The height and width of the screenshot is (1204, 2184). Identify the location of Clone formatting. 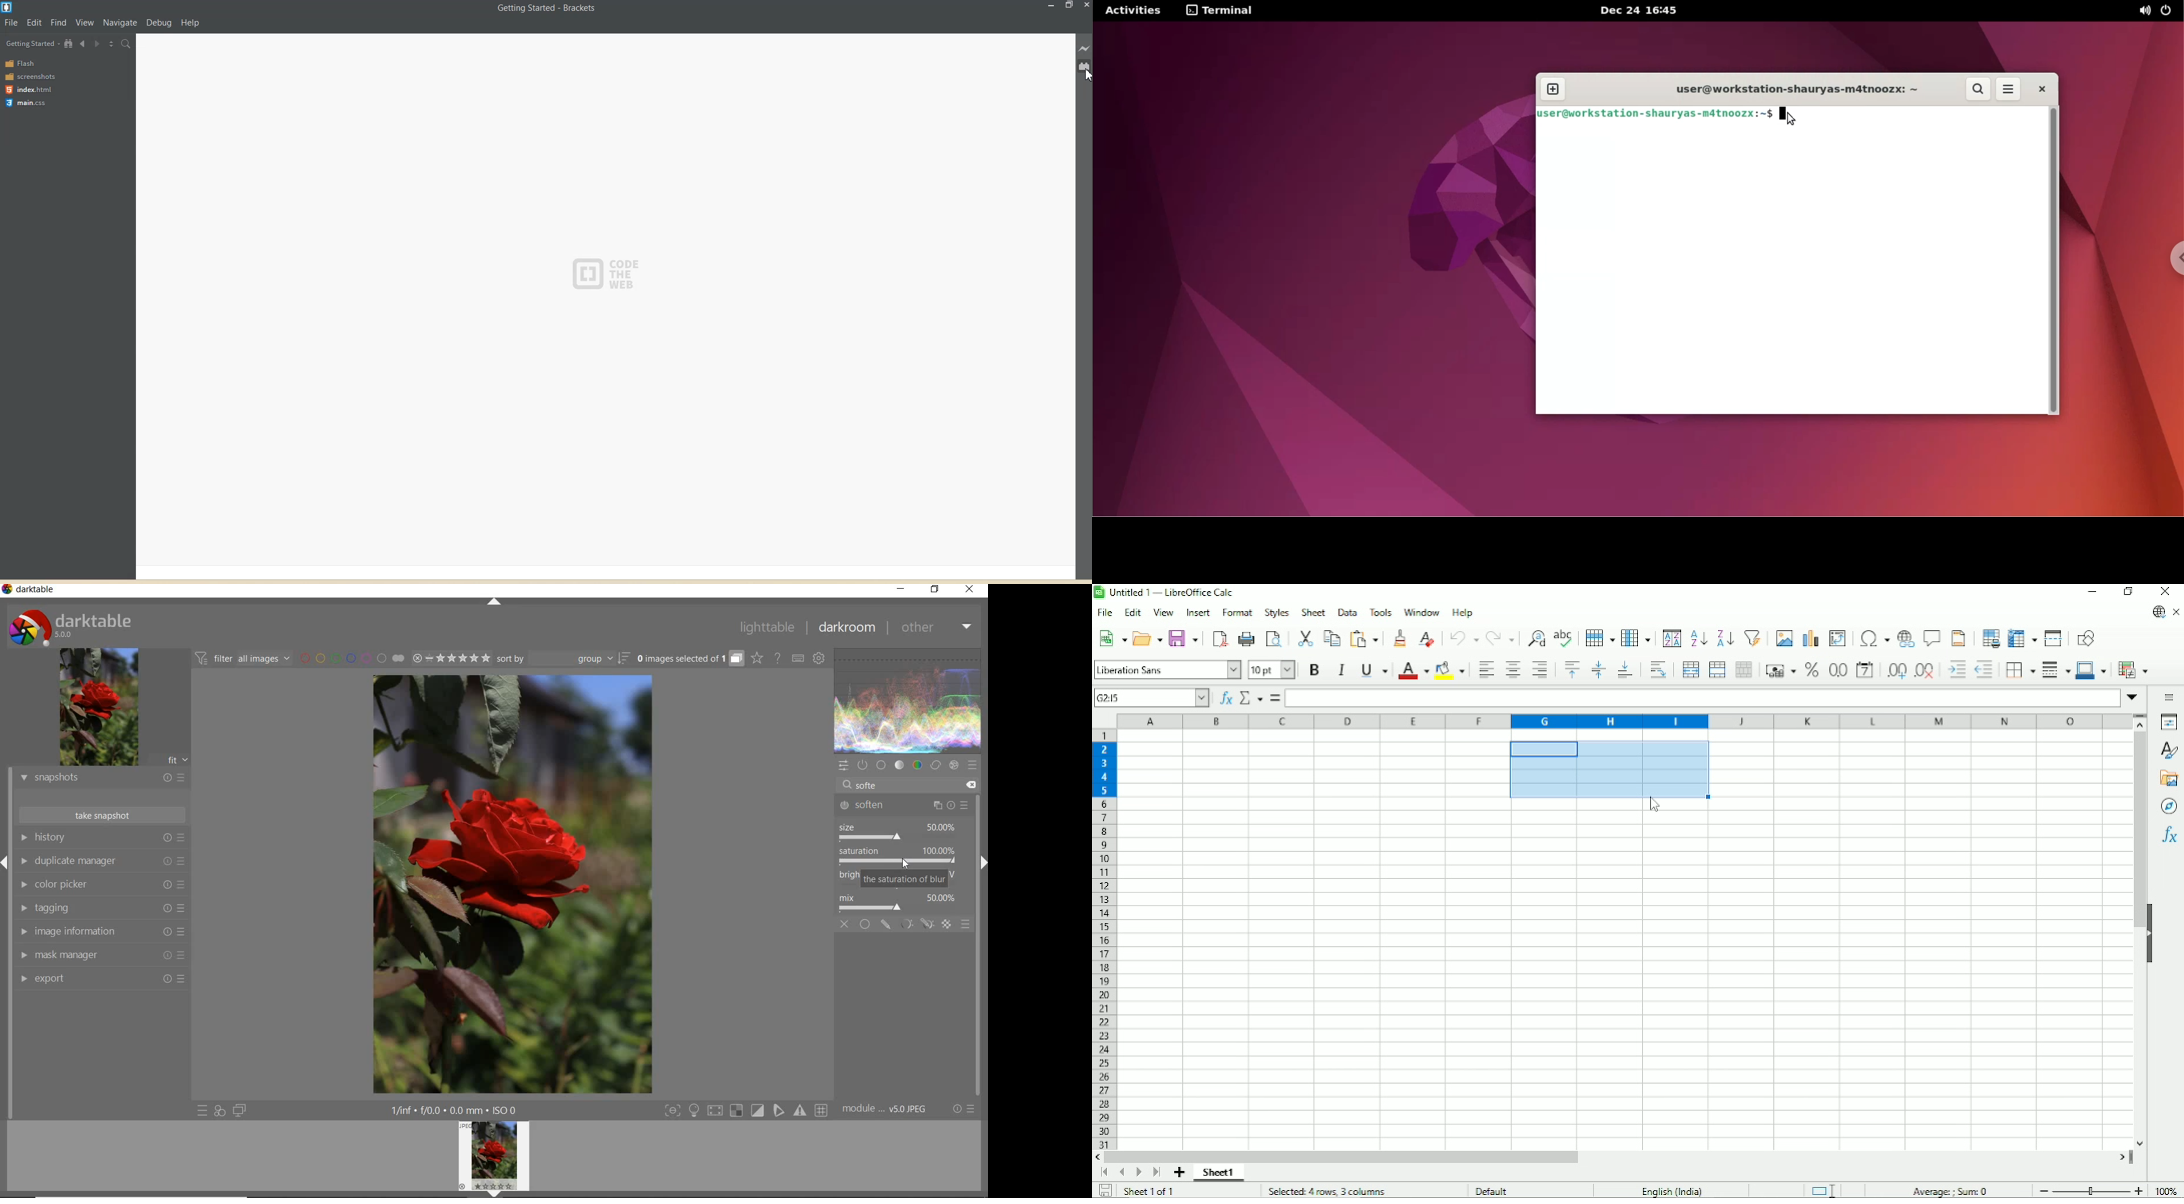
(1400, 639).